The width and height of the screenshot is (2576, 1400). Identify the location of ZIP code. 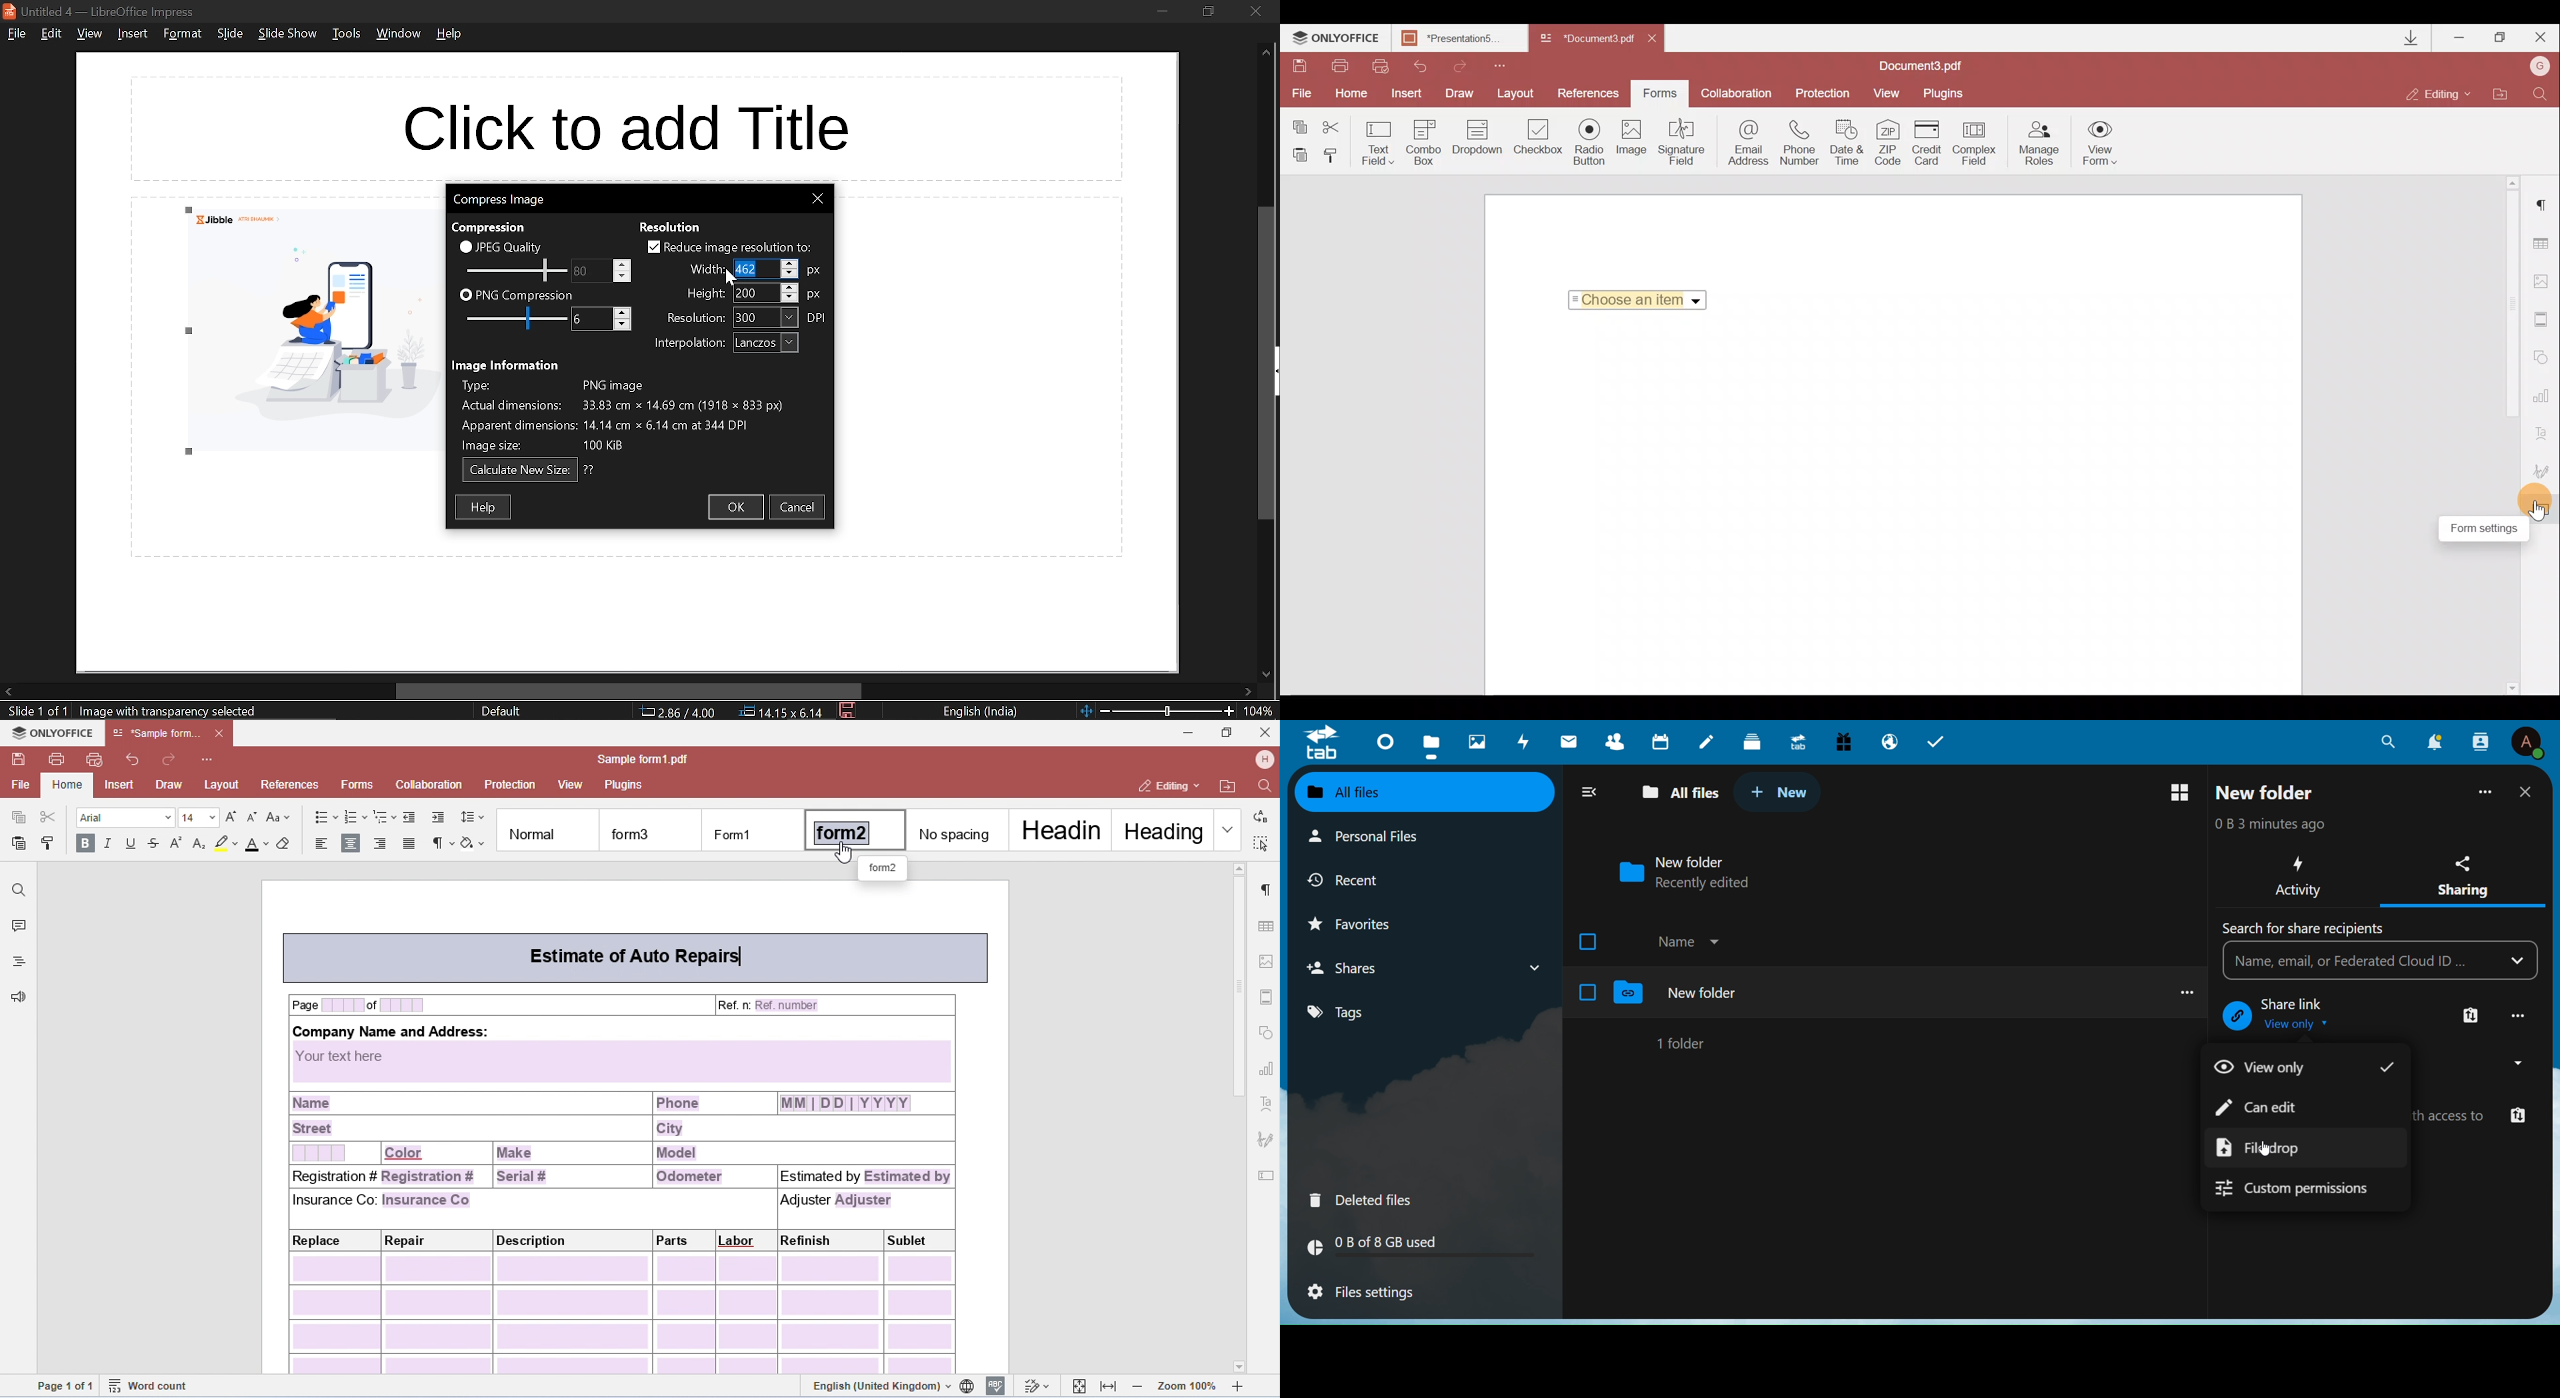
(1892, 145).